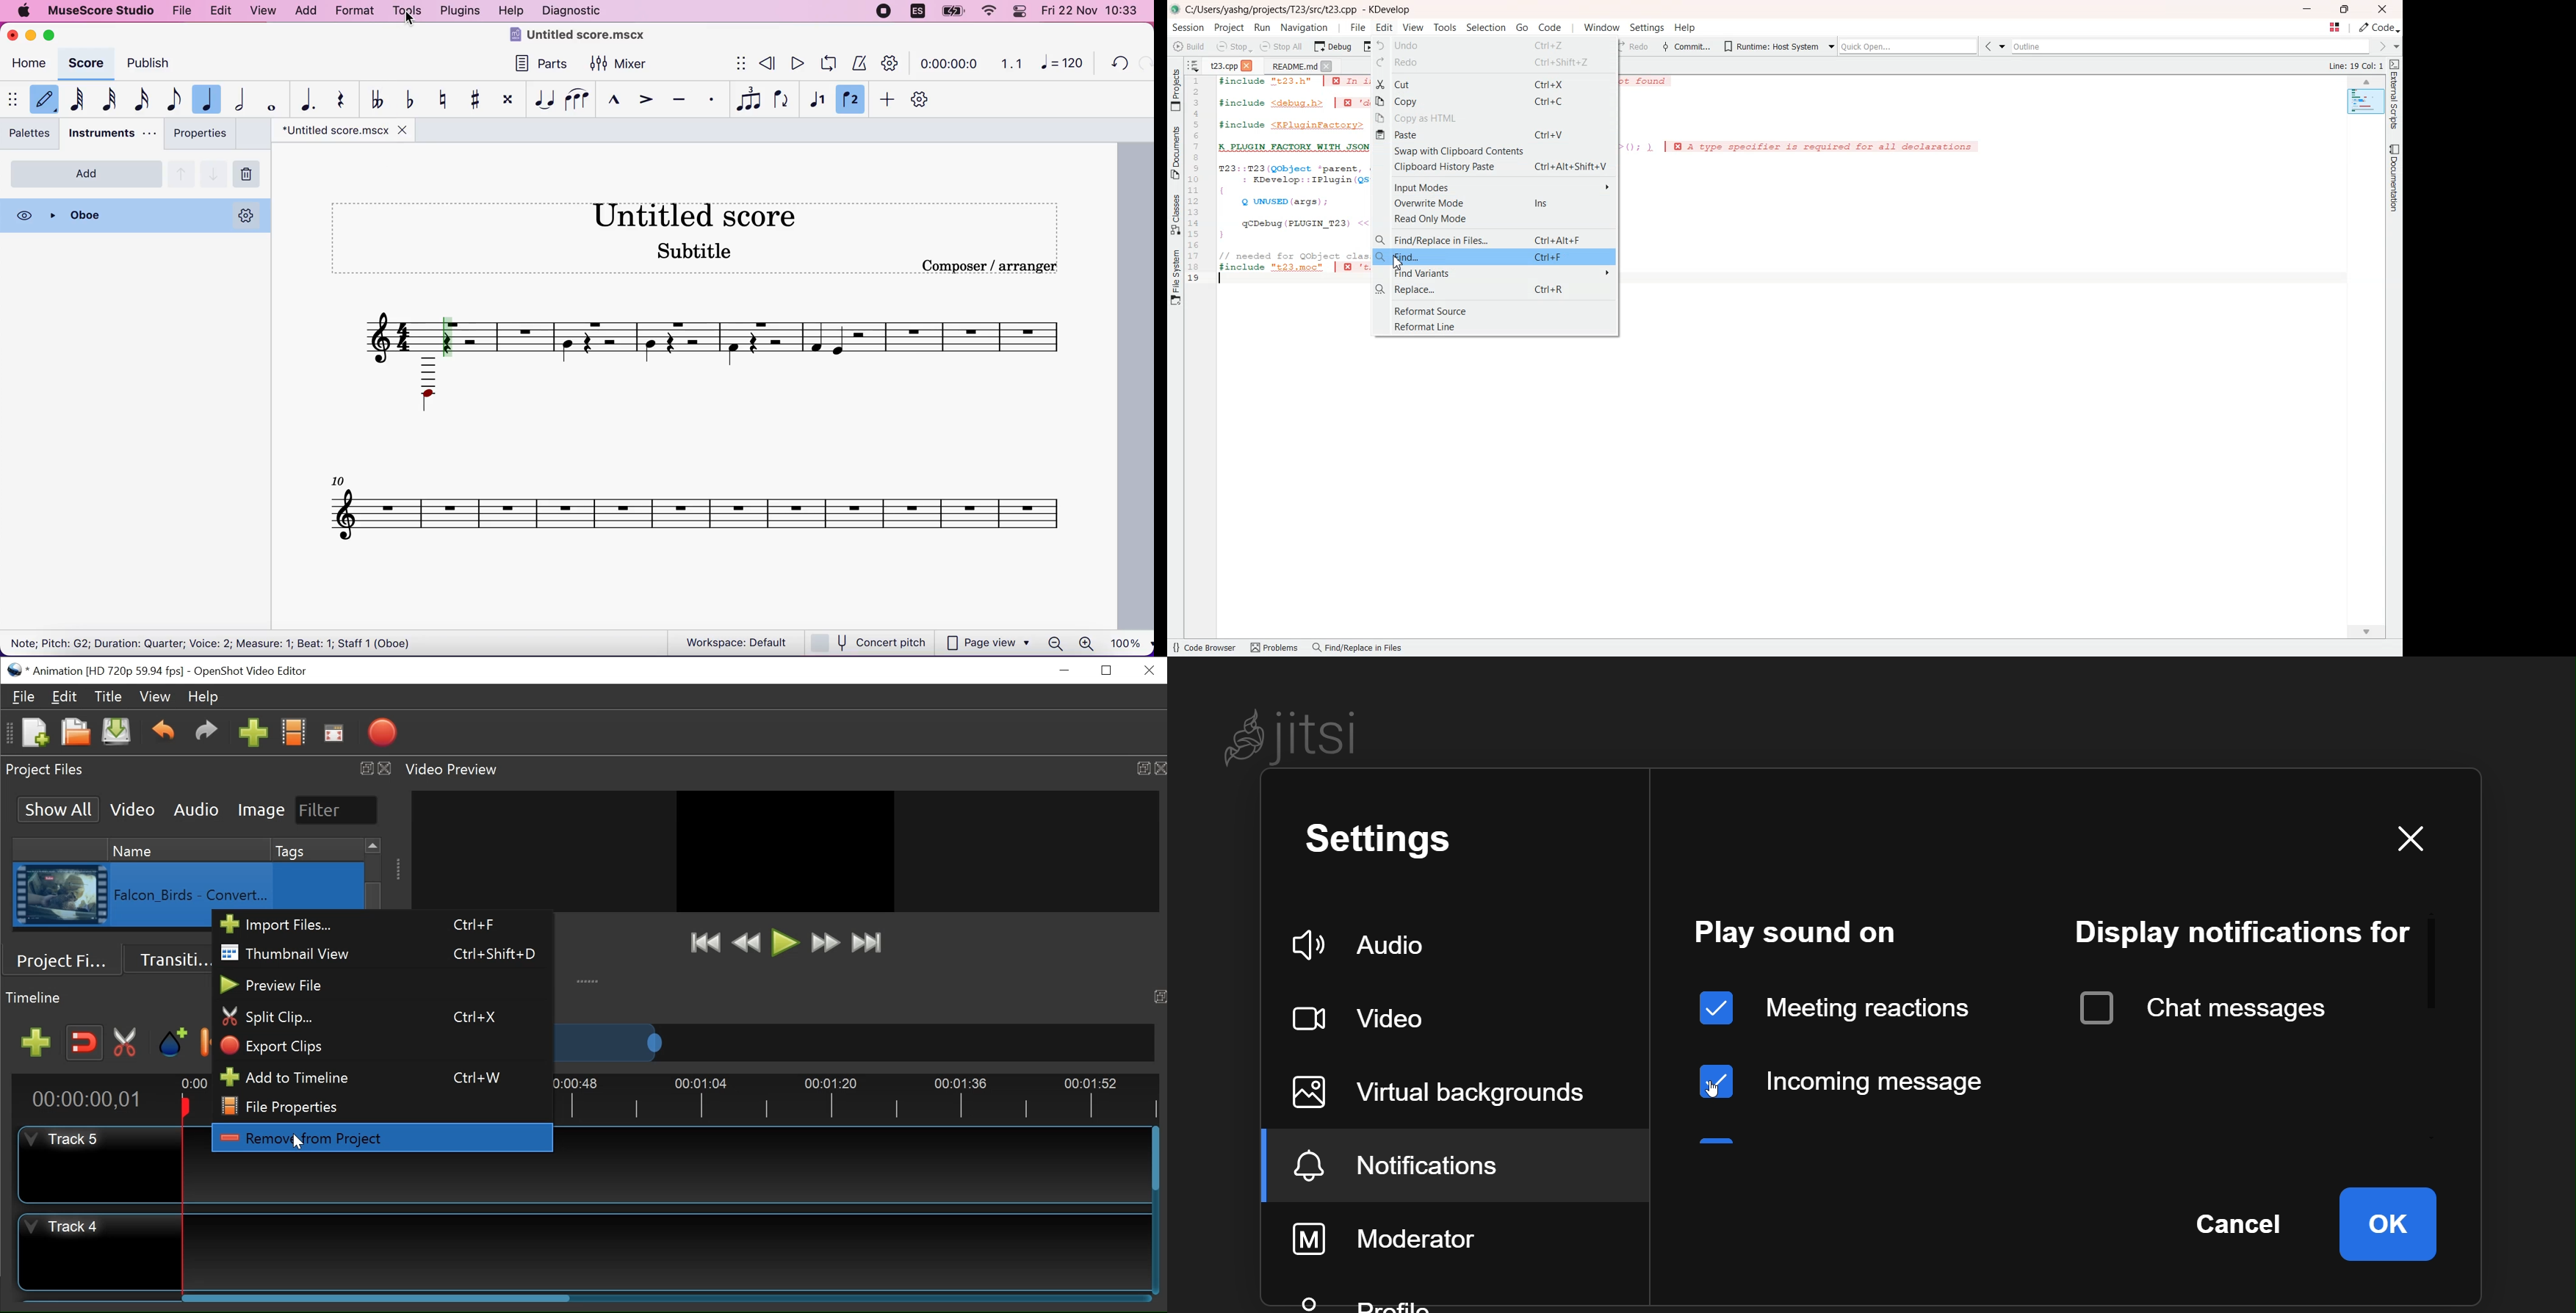 This screenshot has height=1316, width=2576. What do you see at coordinates (410, 18) in the screenshot?
I see `cursor` at bounding box center [410, 18].